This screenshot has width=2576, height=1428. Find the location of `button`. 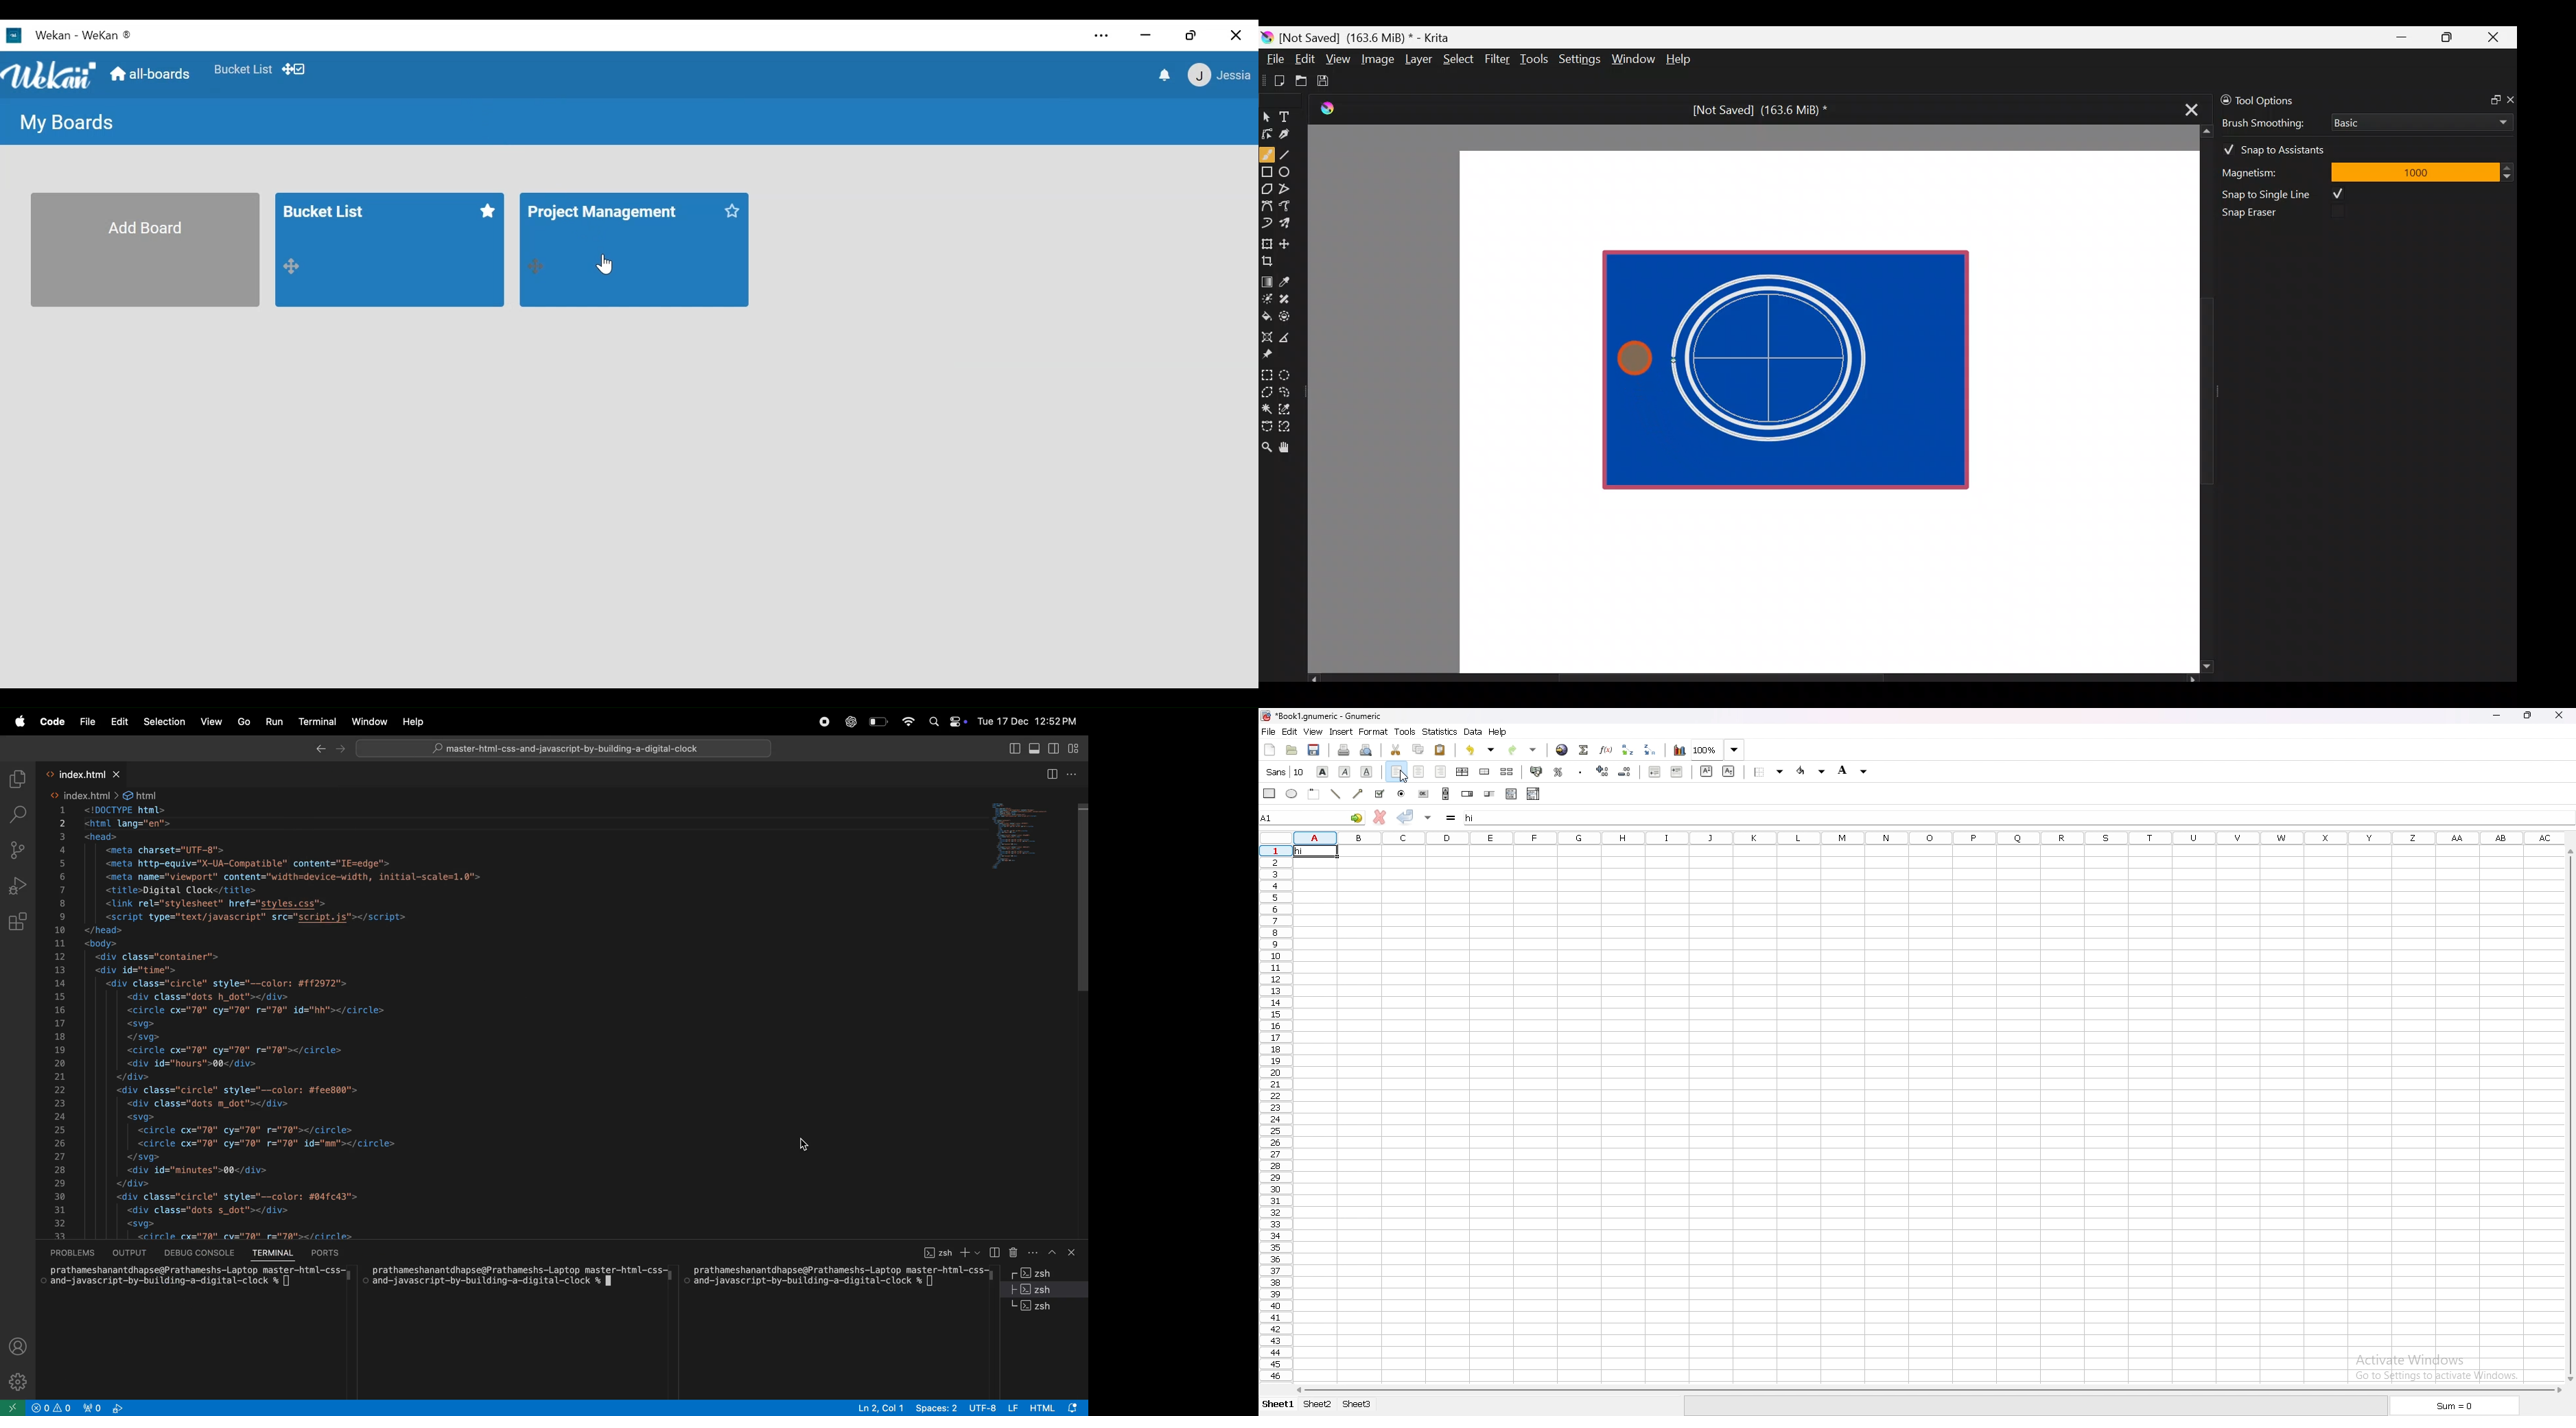

button is located at coordinates (1424, 794).